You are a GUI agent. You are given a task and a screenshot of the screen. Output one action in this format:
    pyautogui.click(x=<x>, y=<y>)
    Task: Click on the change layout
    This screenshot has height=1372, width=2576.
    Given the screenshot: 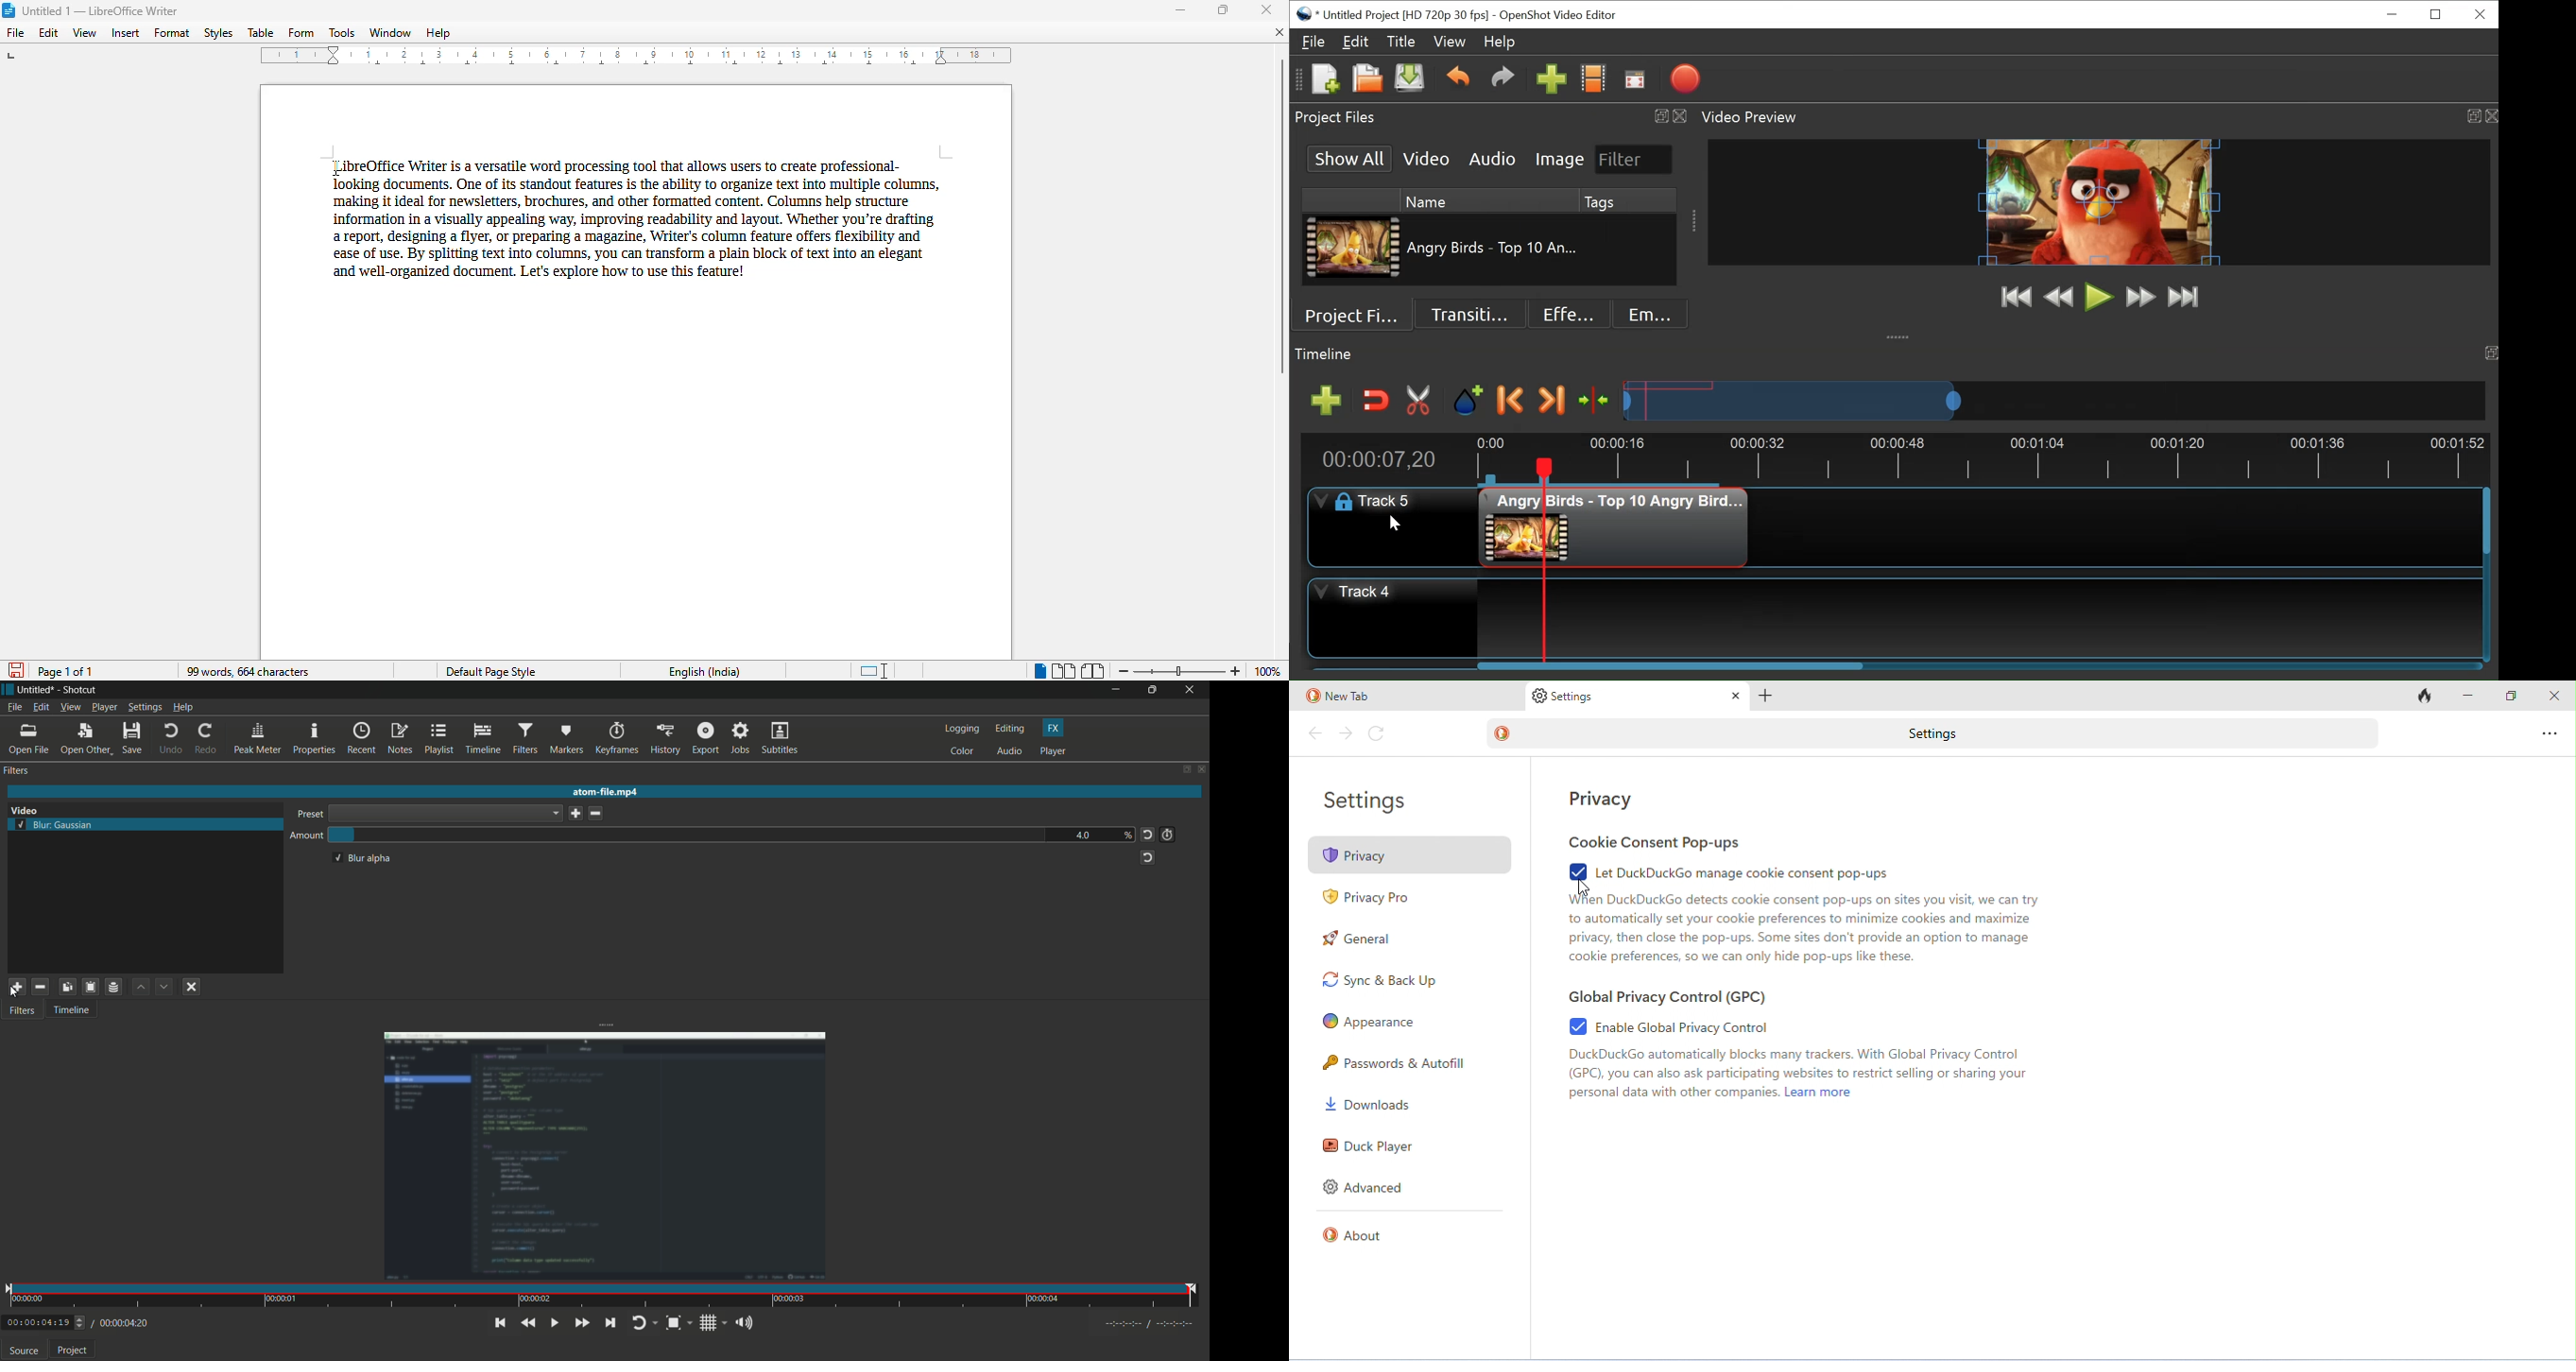 What is the action you would take?
    pyautogui.click(x=1182, y=769)
    